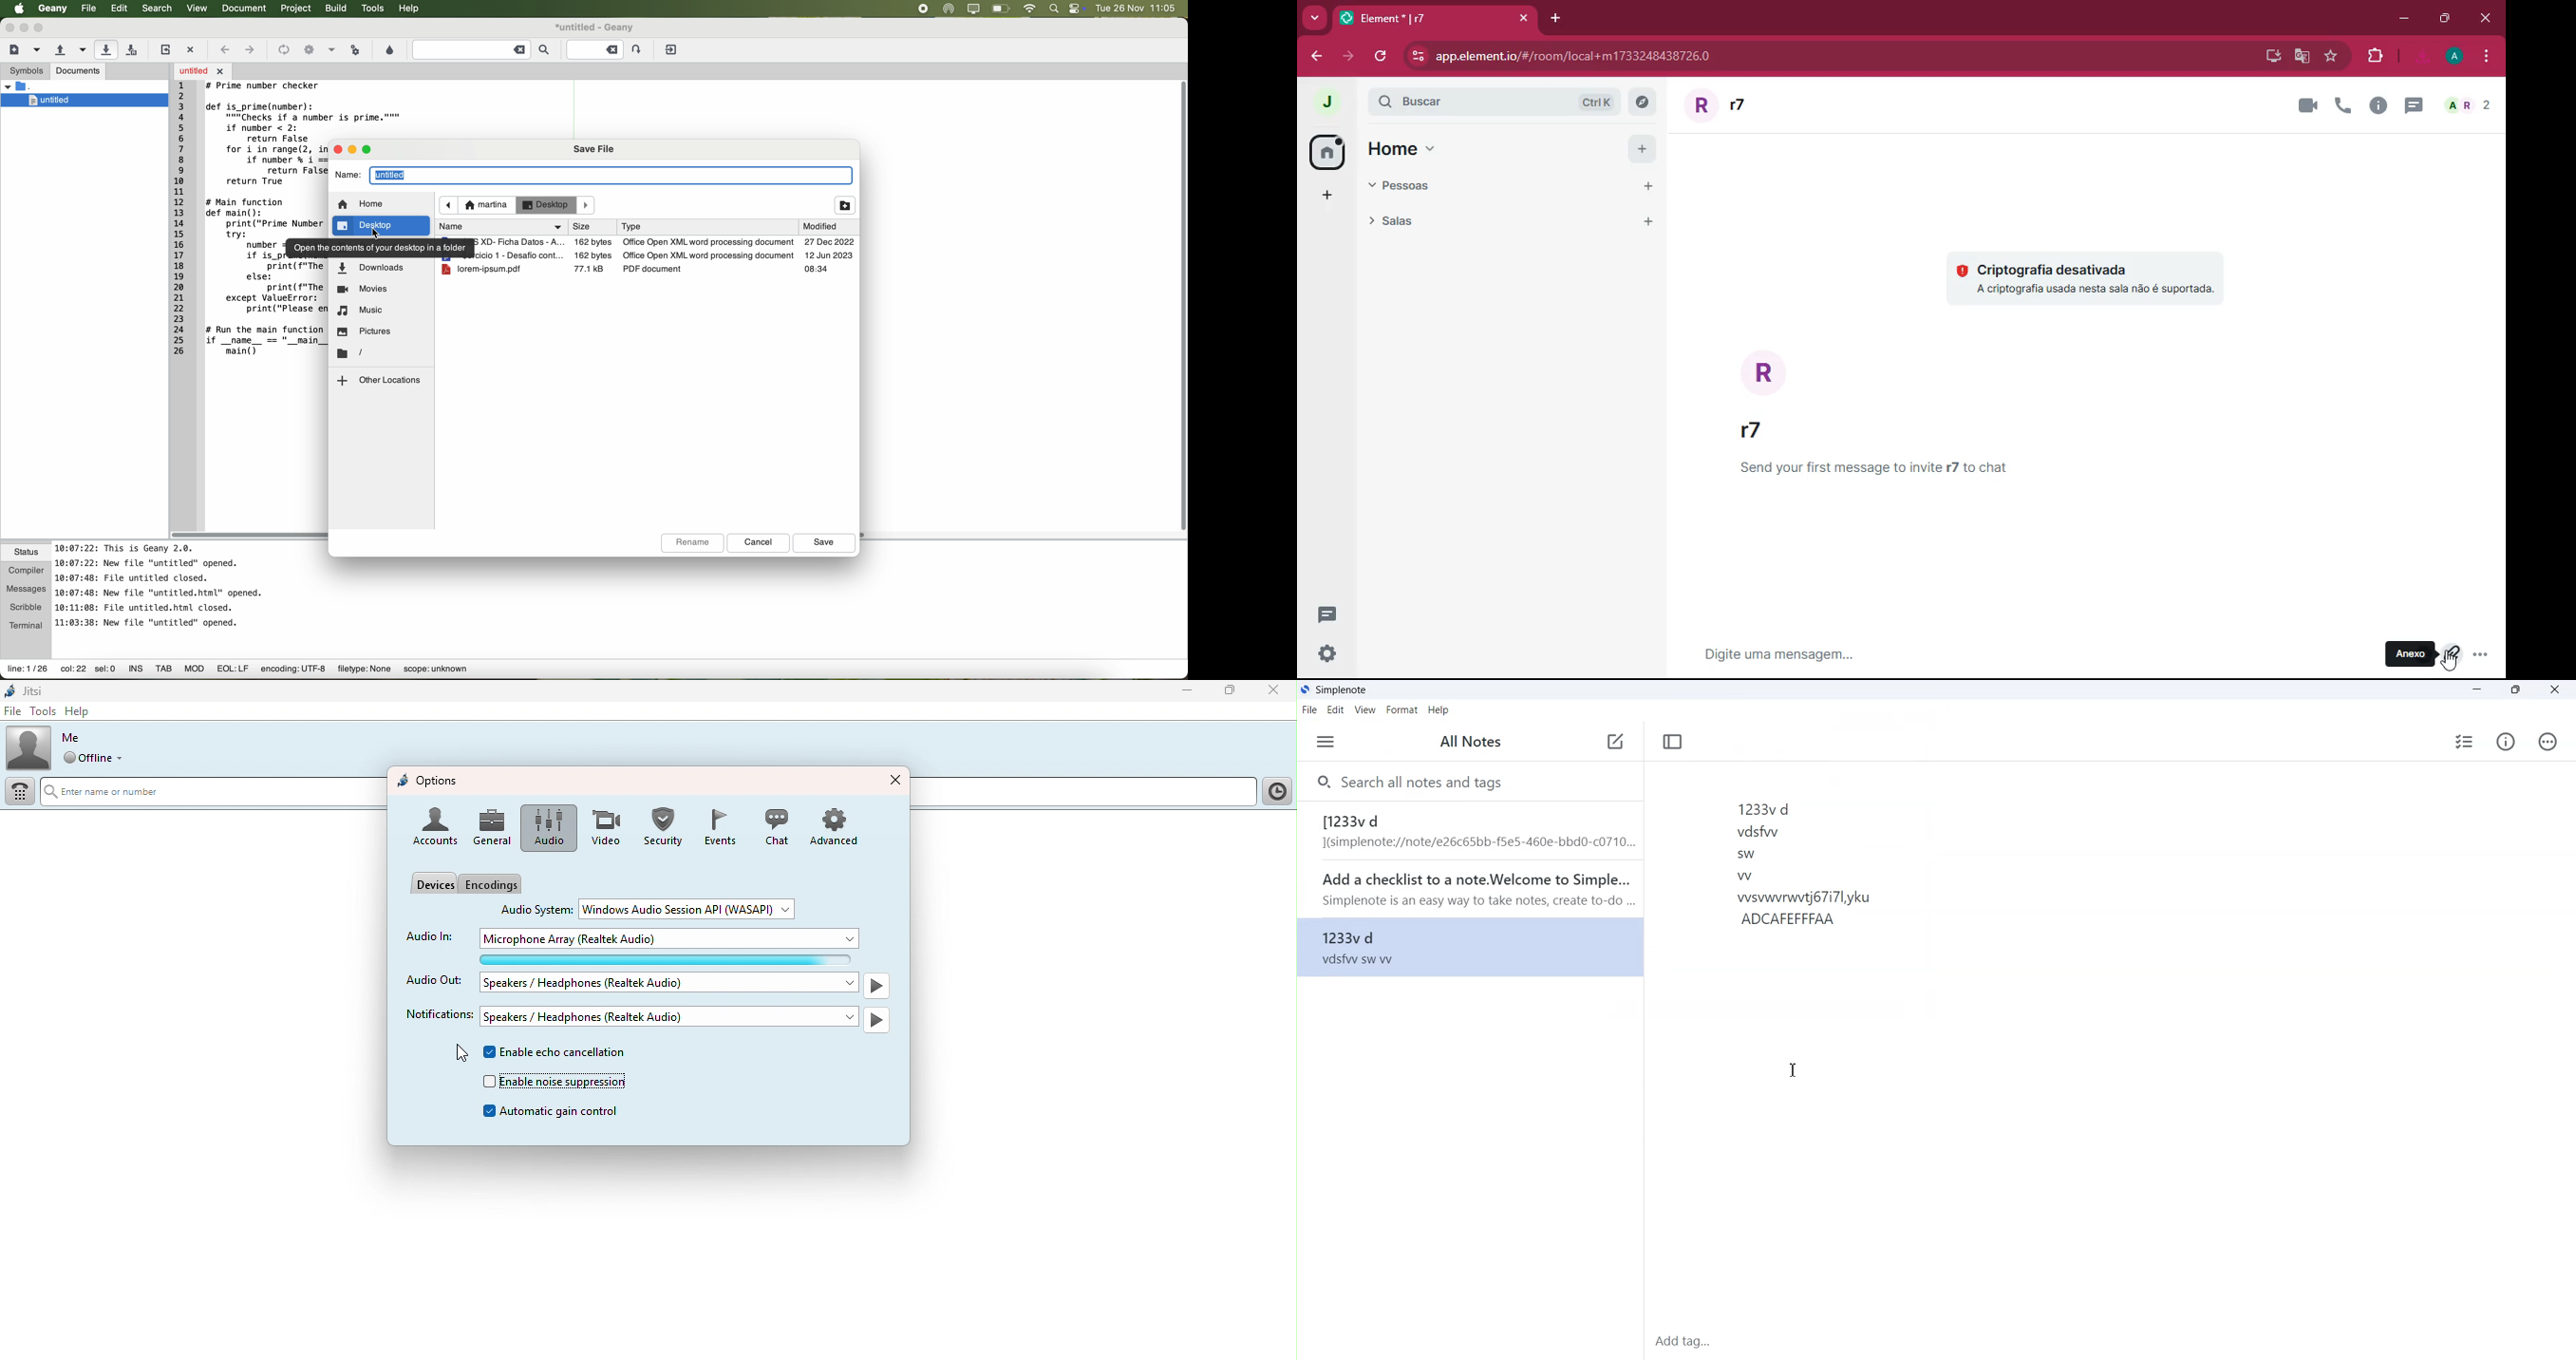  I want to click on home, so click(1420, 148).